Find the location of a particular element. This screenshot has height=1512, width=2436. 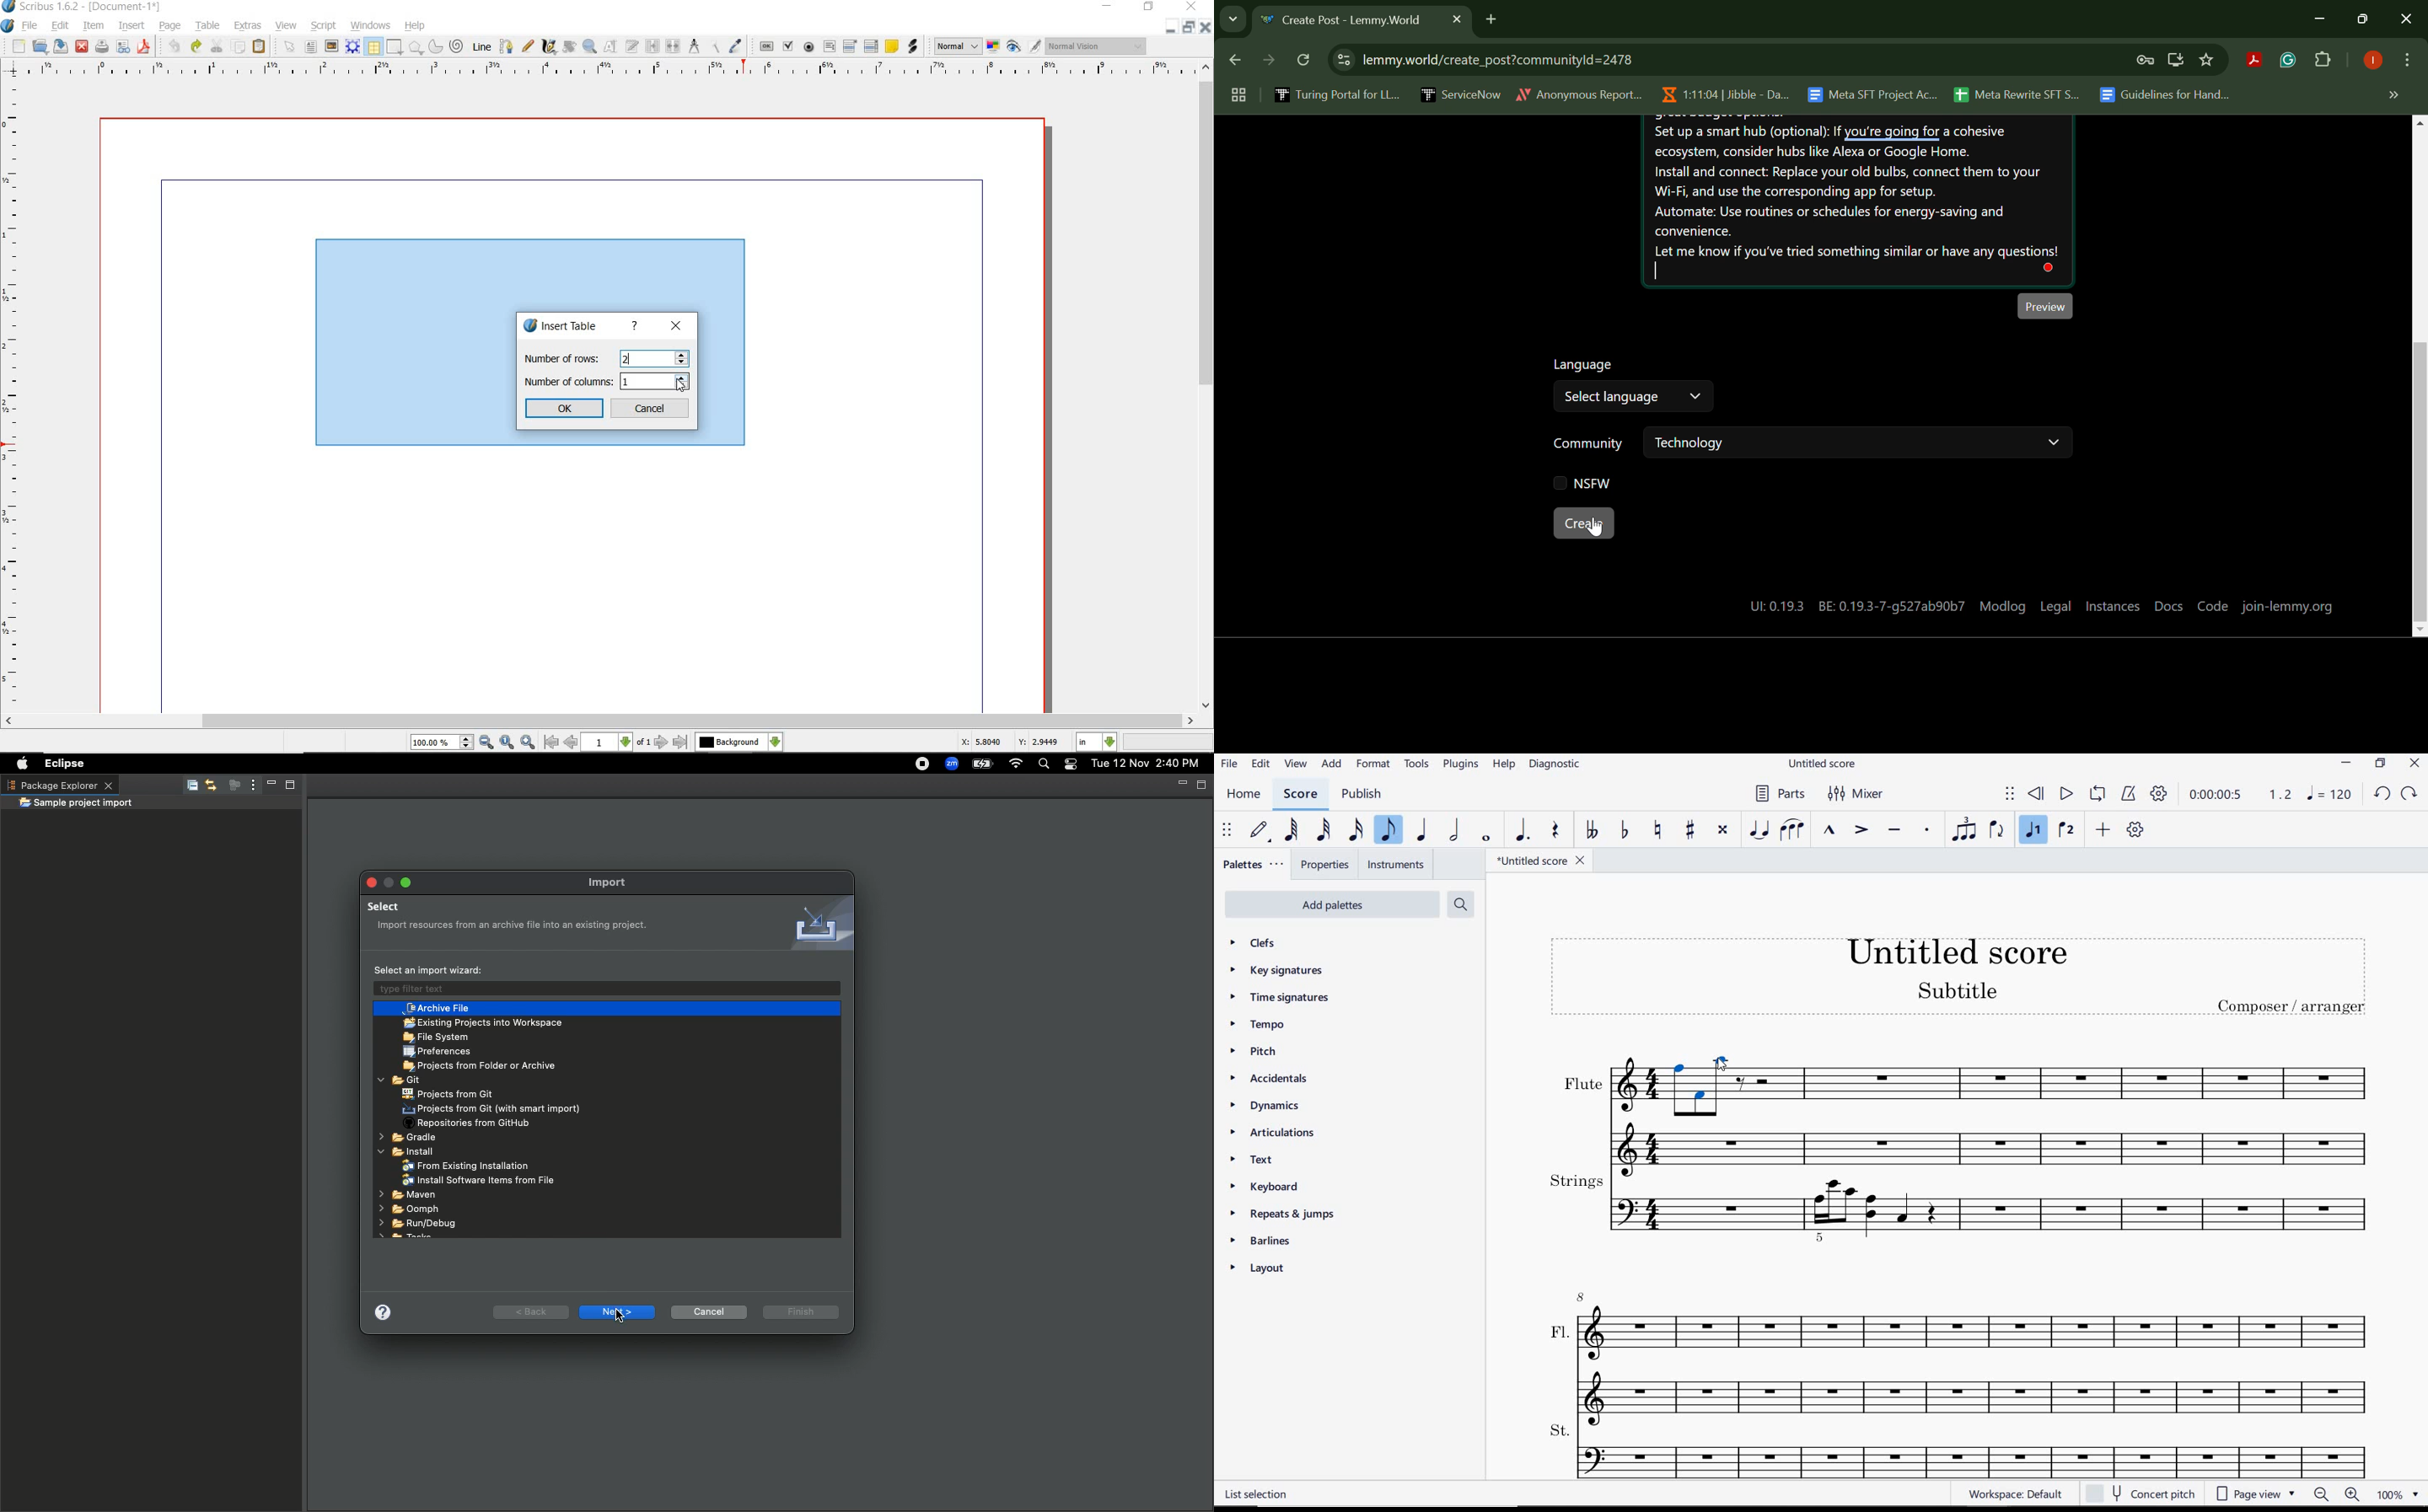

Minimize Down is located at coordinates (2322, 20).